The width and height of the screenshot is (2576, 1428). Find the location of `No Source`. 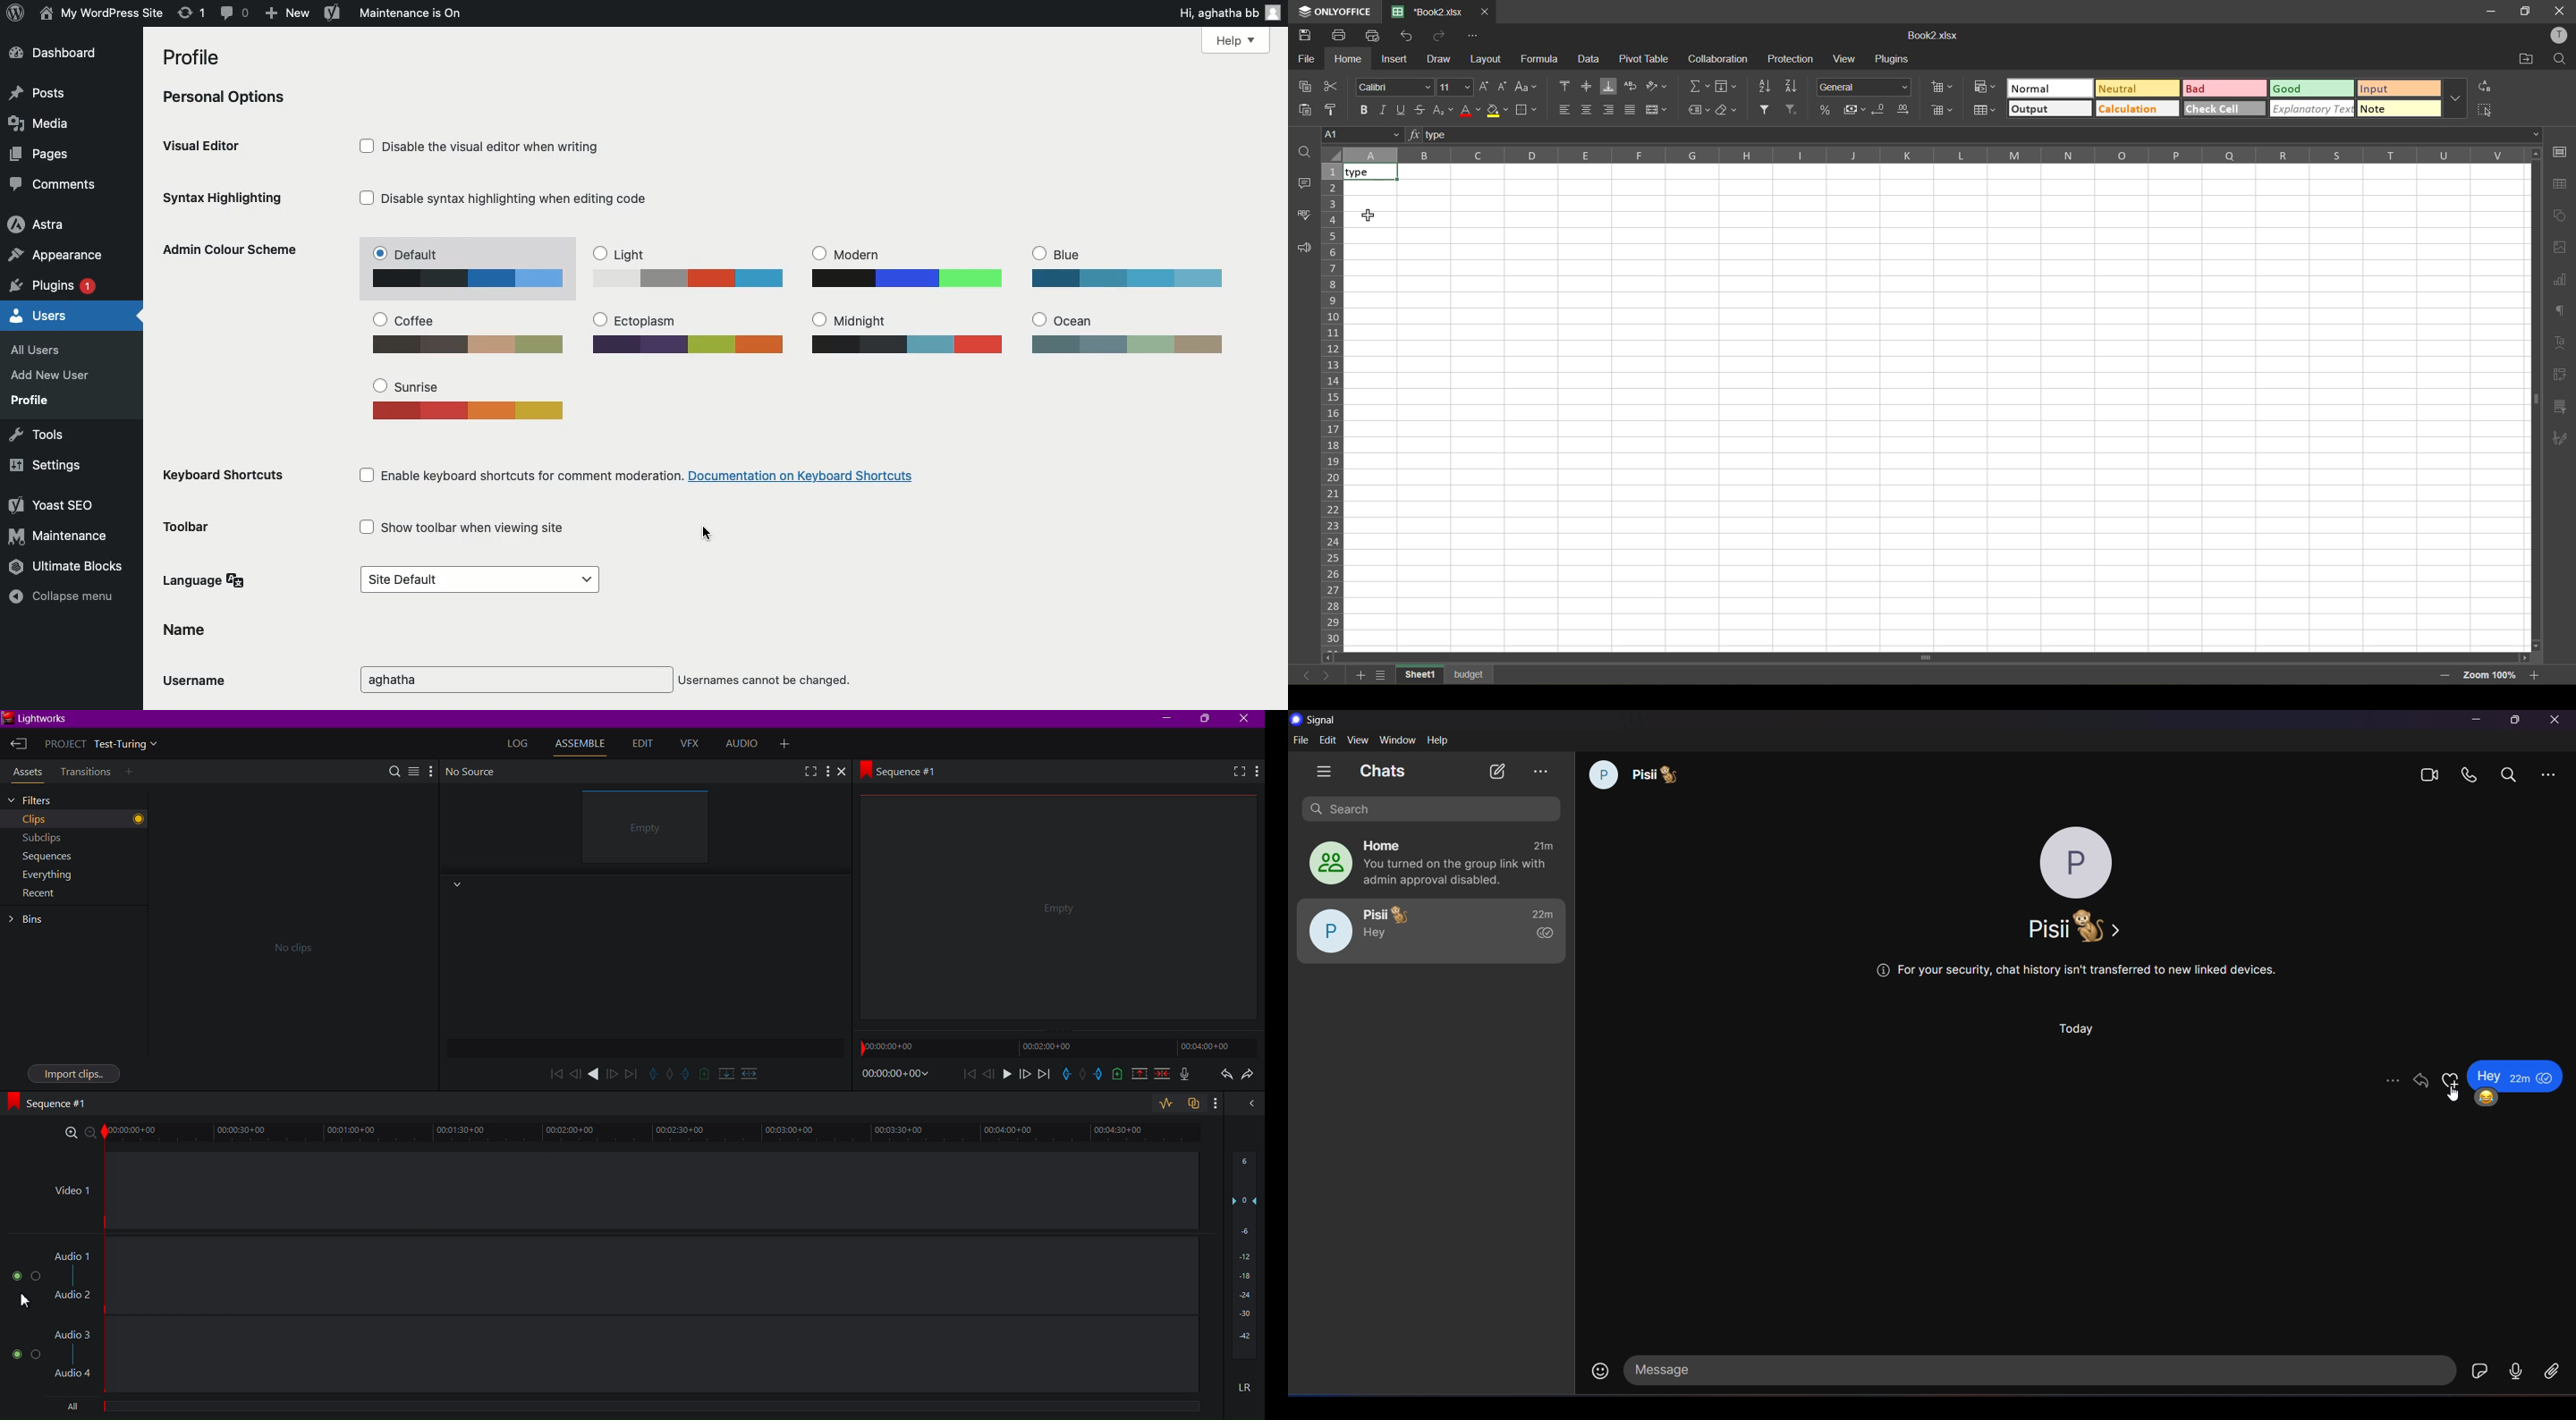

No Source is located at coordinates (473, 771).